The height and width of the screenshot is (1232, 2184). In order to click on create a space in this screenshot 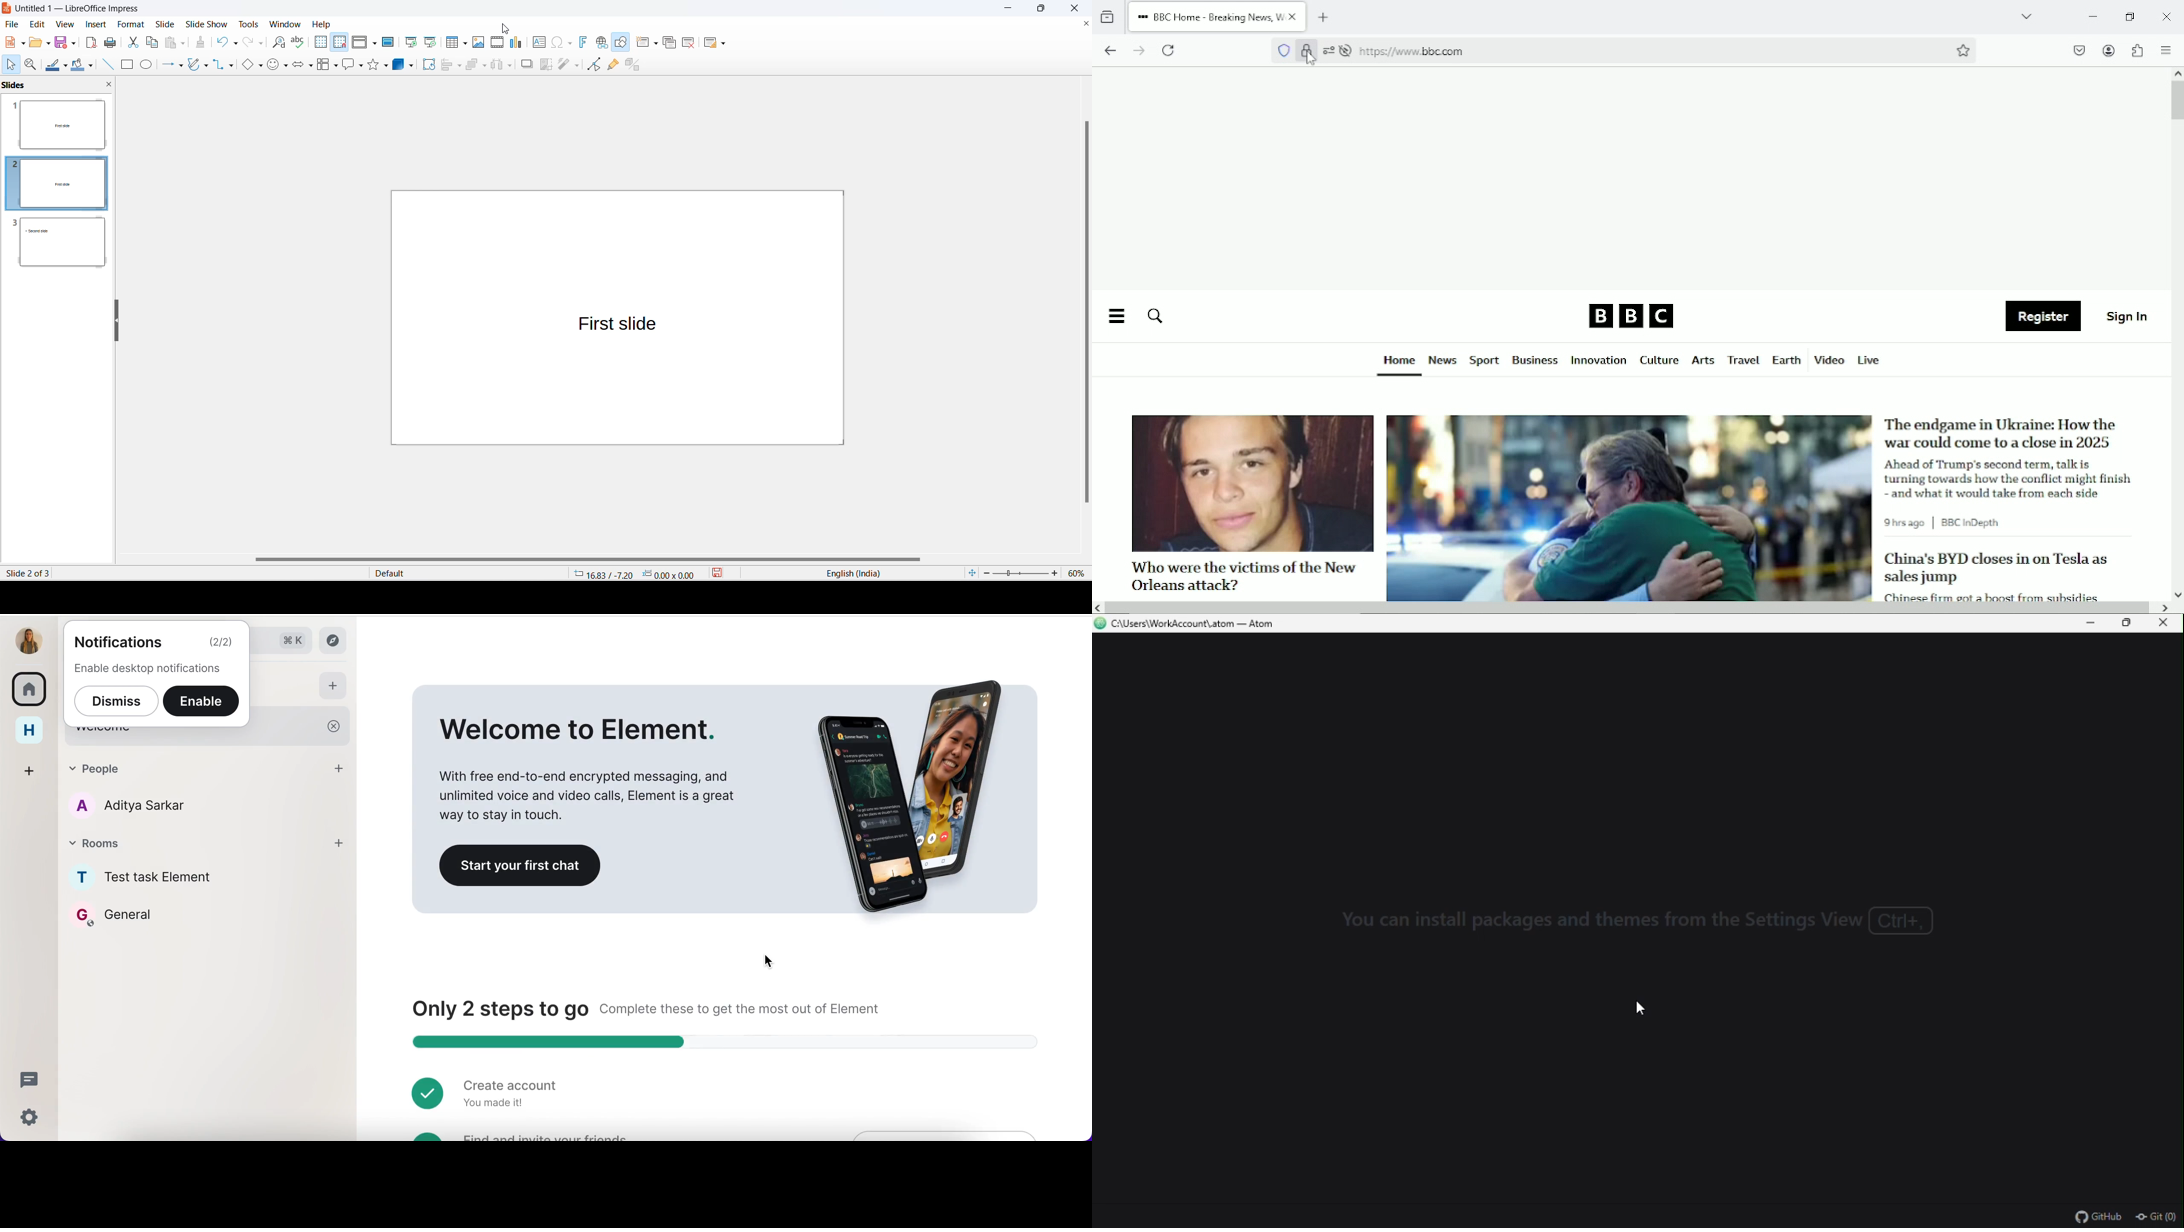, I will do `click(33, 768)`.